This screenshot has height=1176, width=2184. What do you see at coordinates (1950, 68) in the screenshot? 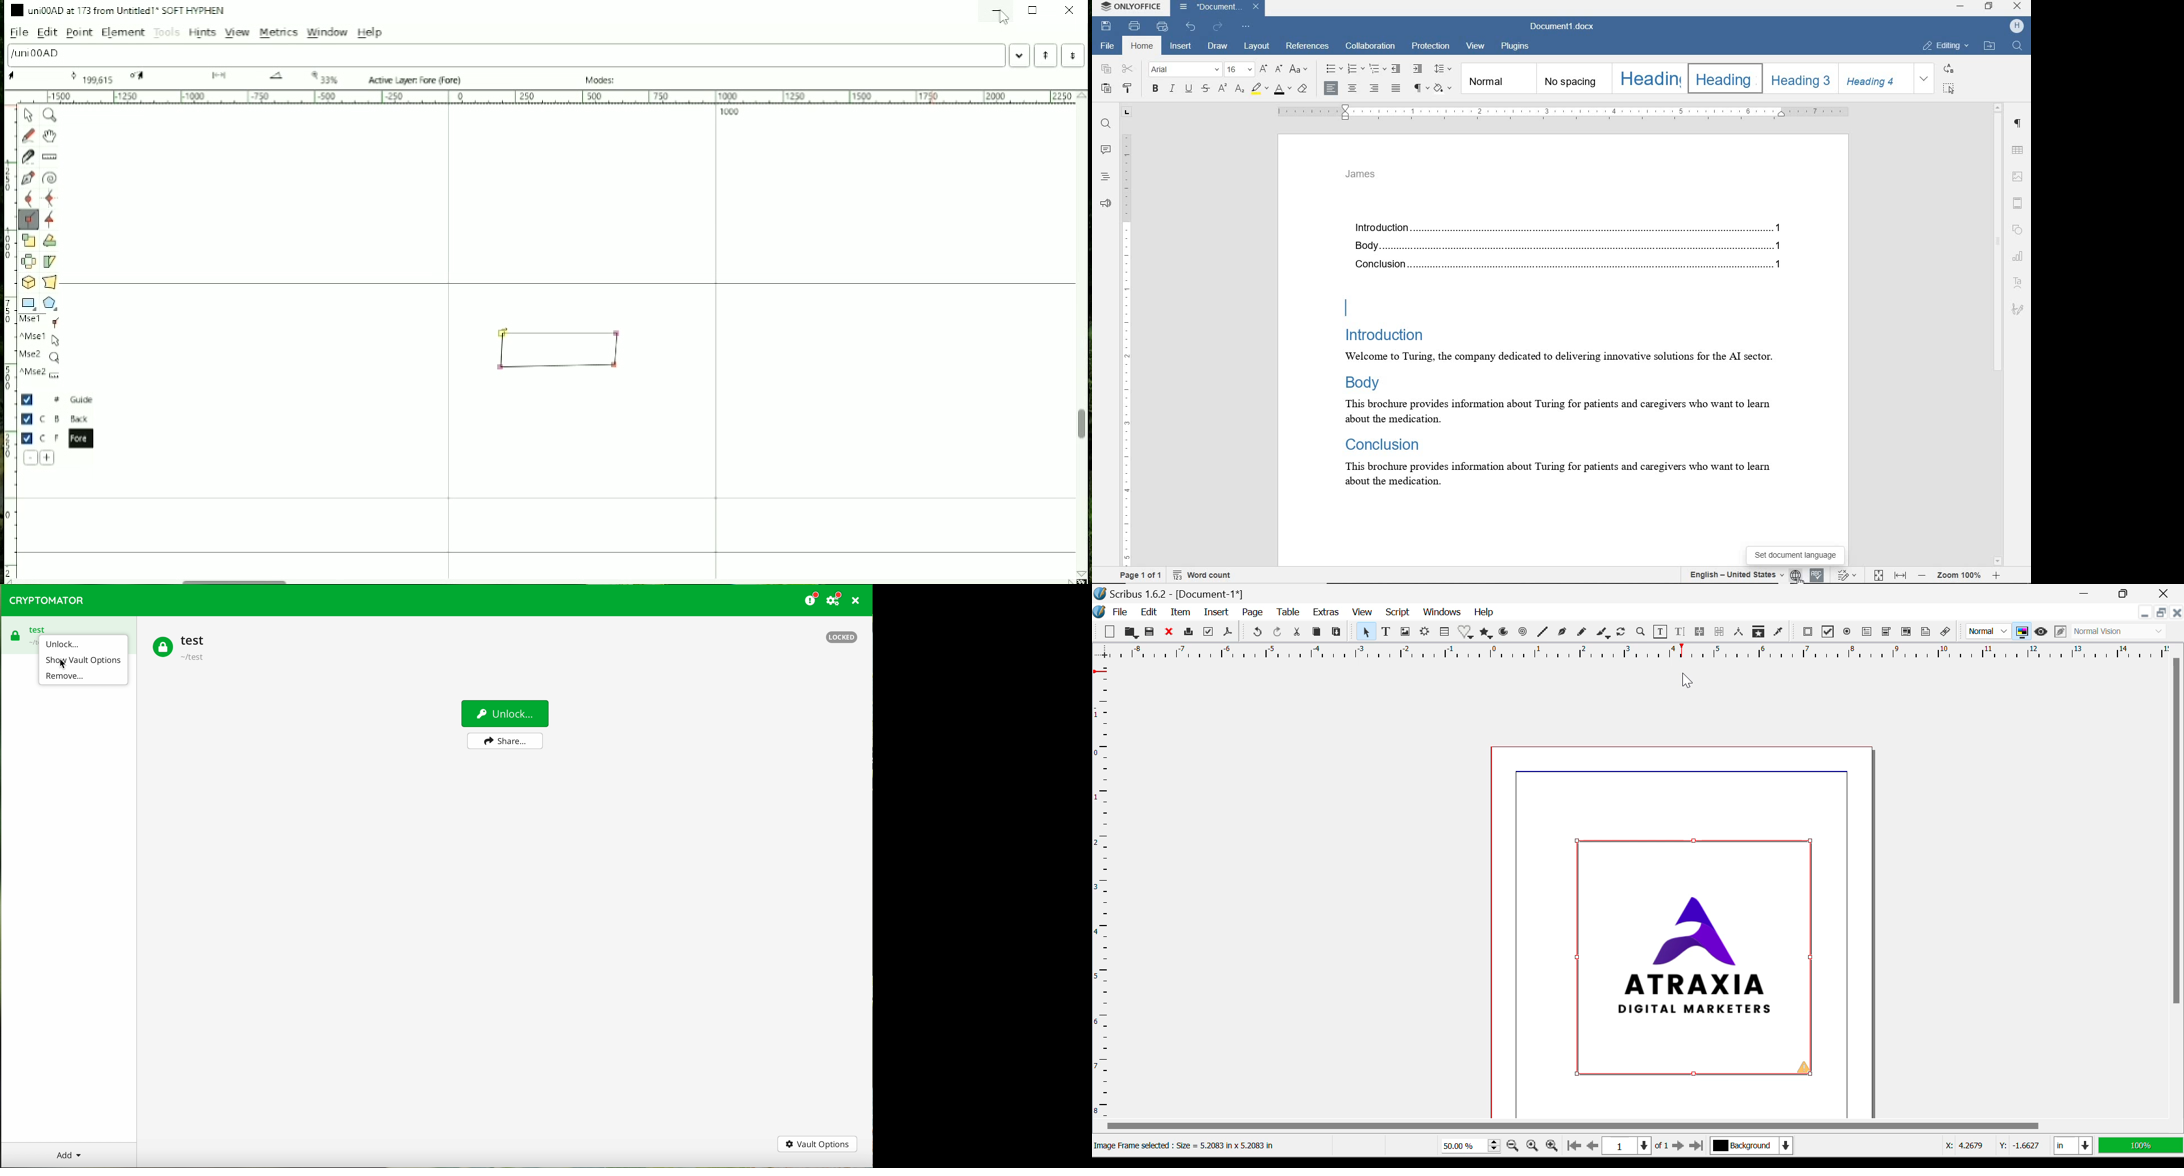
I see `REPLACE` at bounding box center [1950, 68].